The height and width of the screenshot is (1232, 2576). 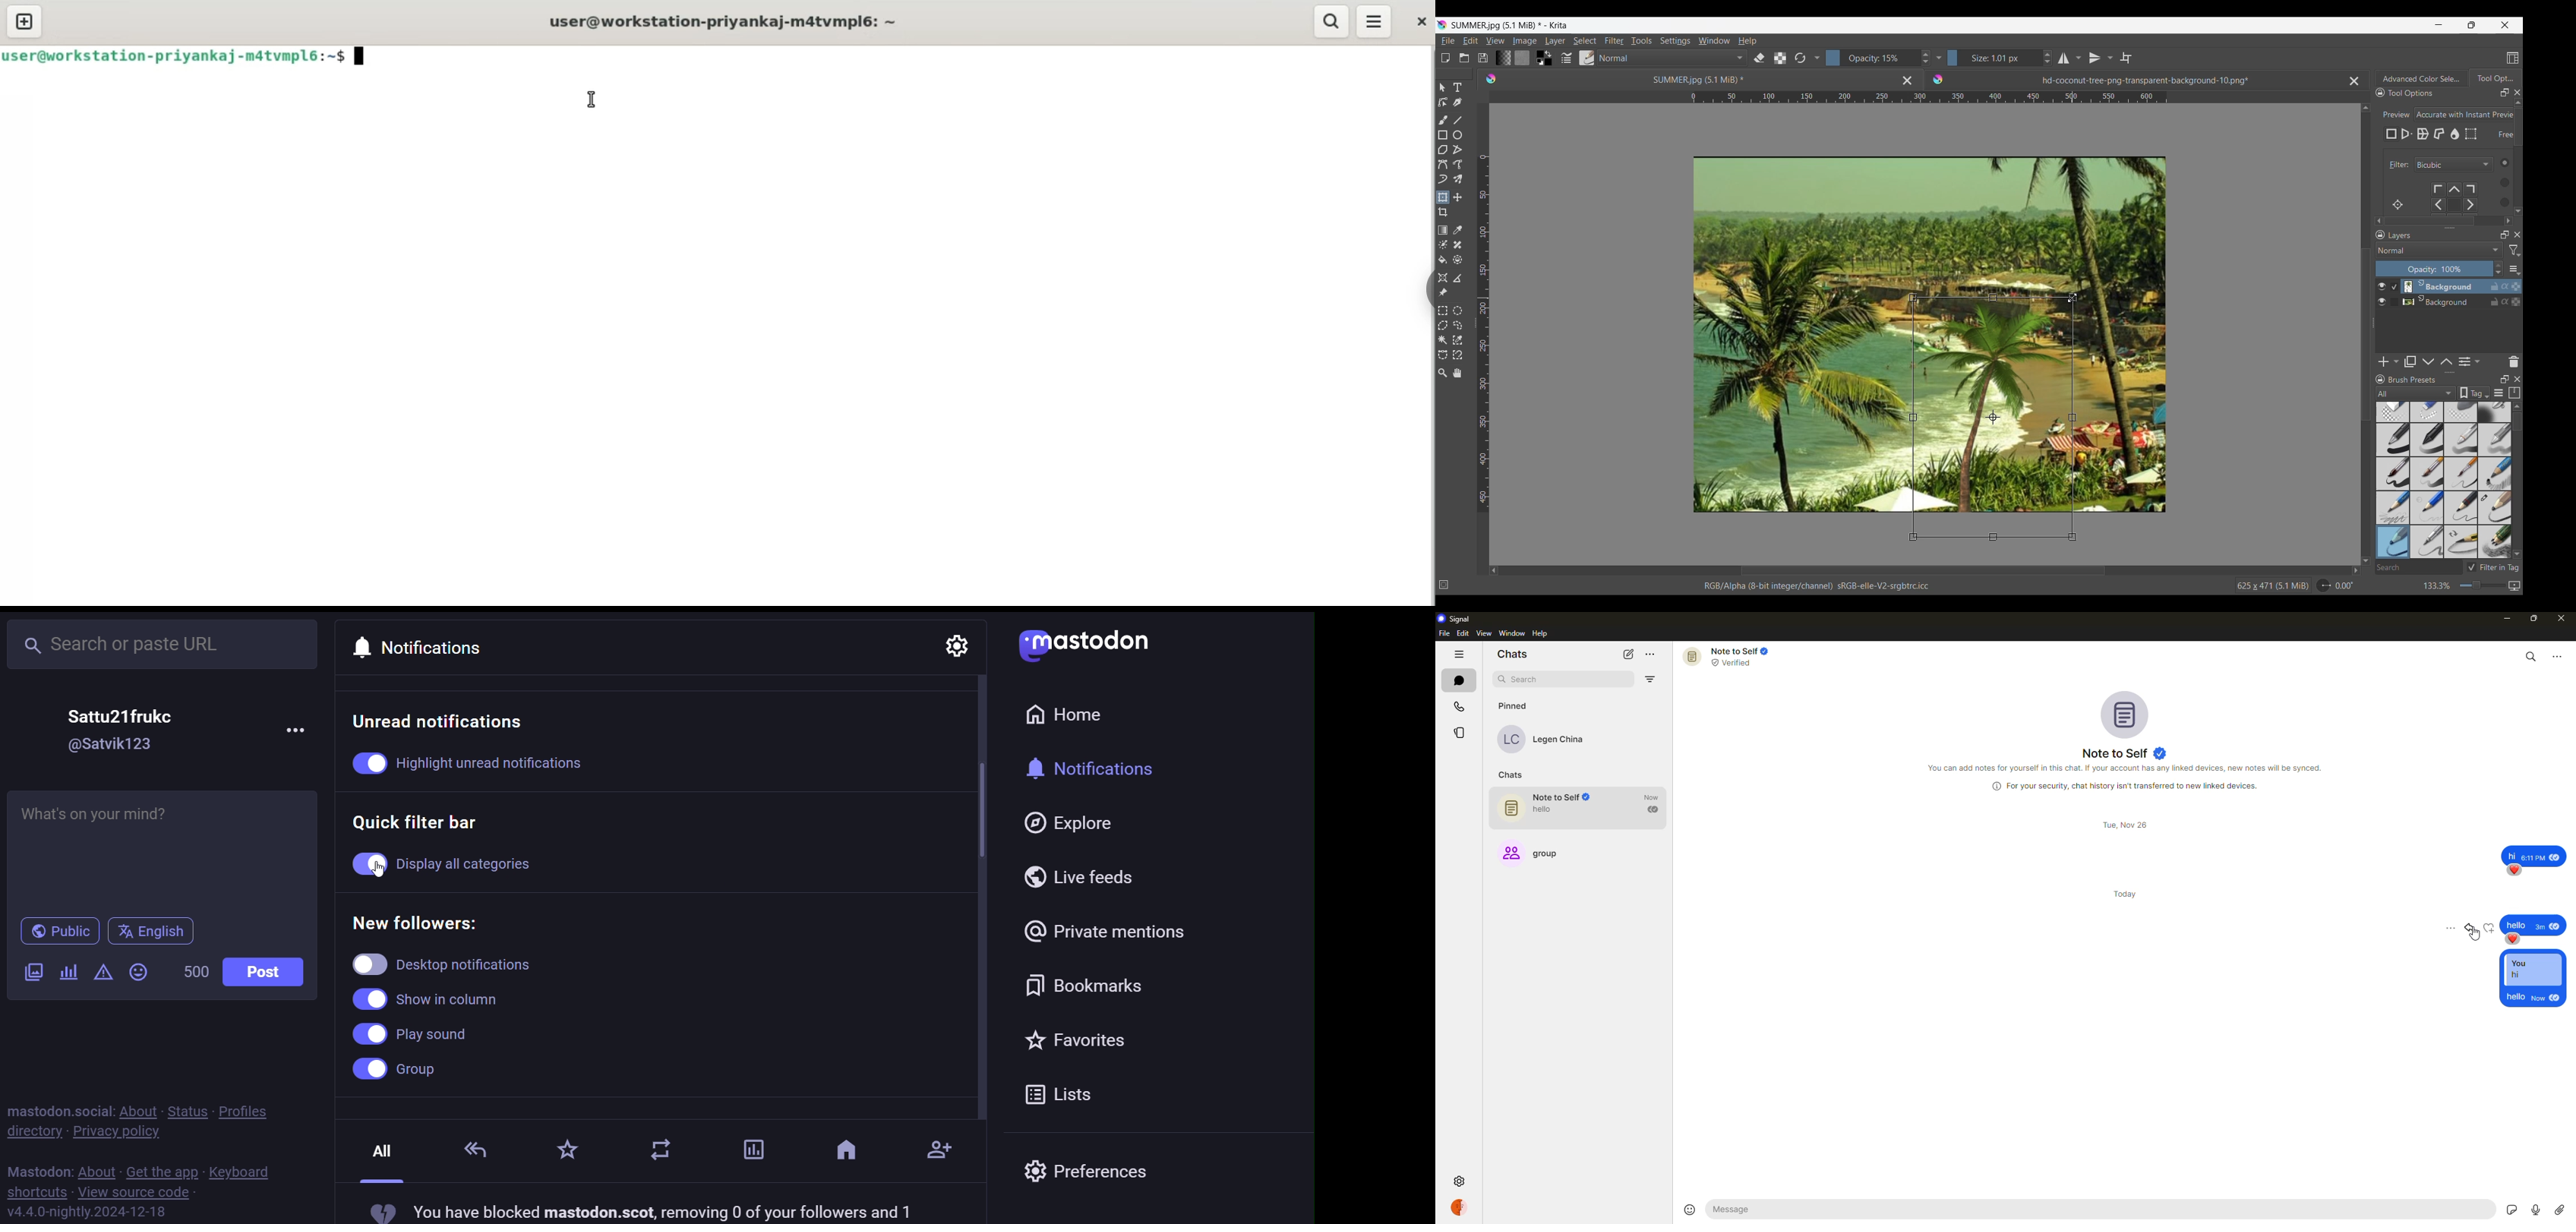 What do you see at coordinates (2495, 301) in the screenshot?
I see `Lock layer` at bounding box center [2495, 301].